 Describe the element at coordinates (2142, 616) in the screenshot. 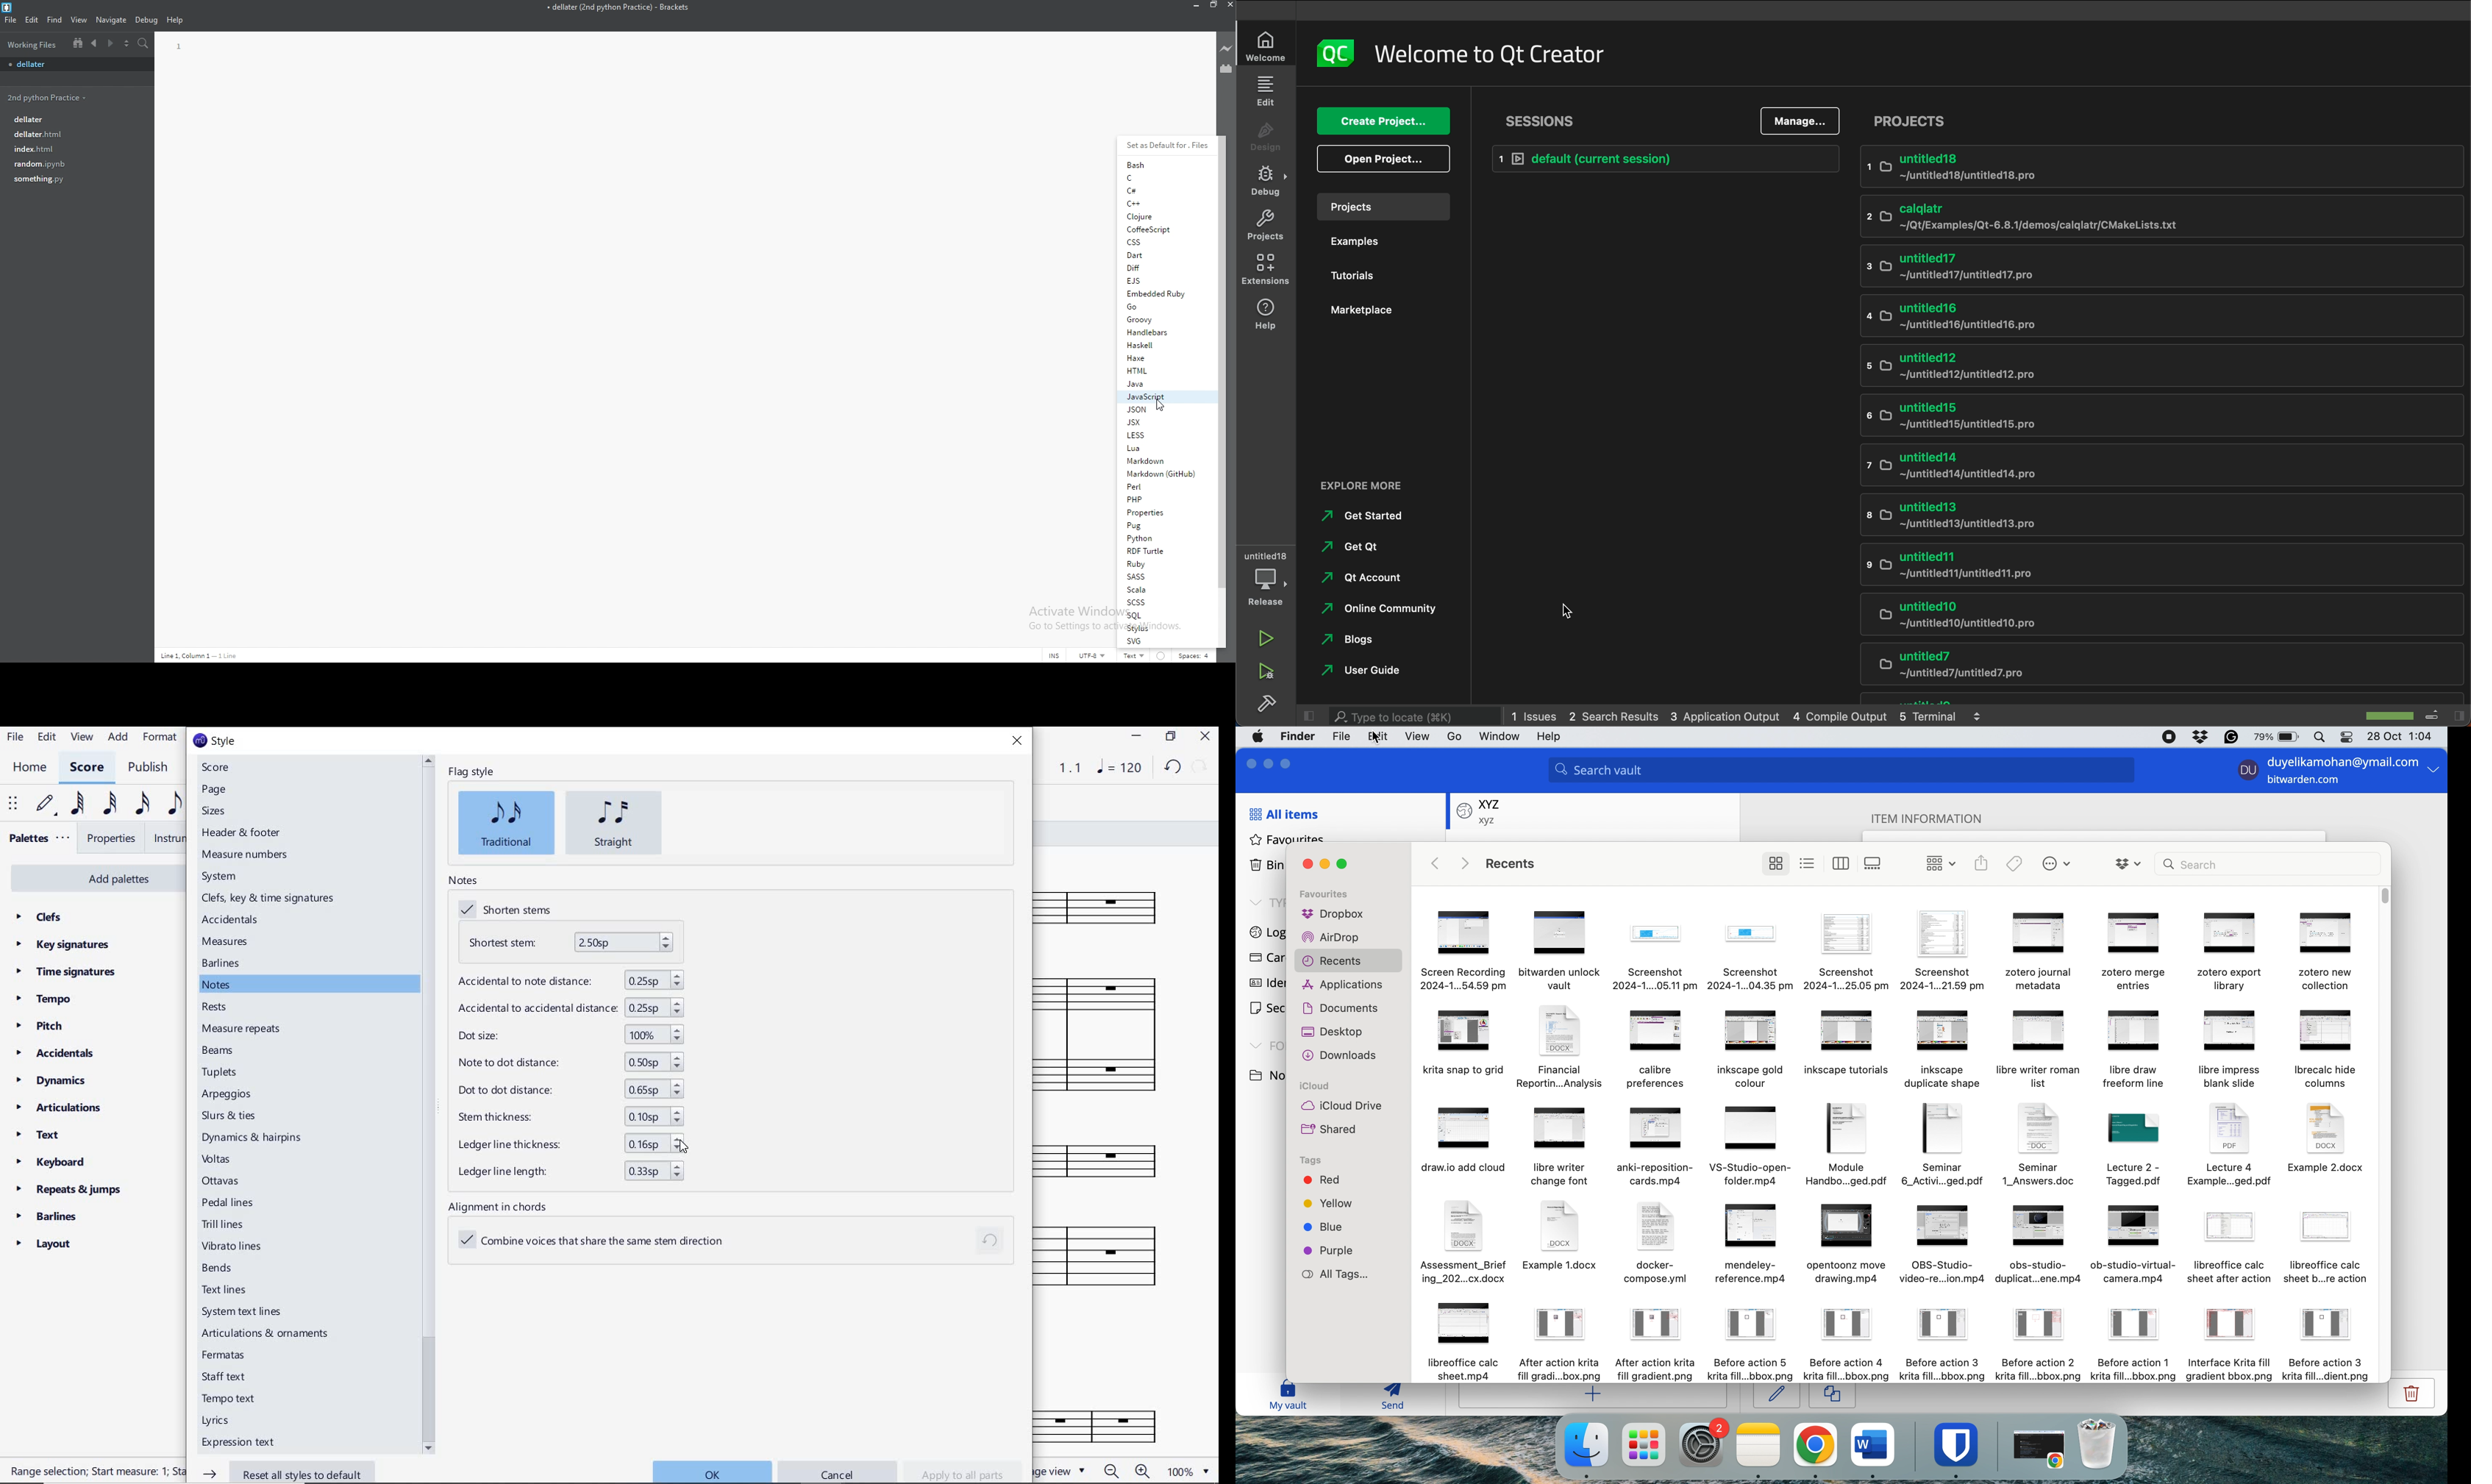

I see `untitled10` at that location.